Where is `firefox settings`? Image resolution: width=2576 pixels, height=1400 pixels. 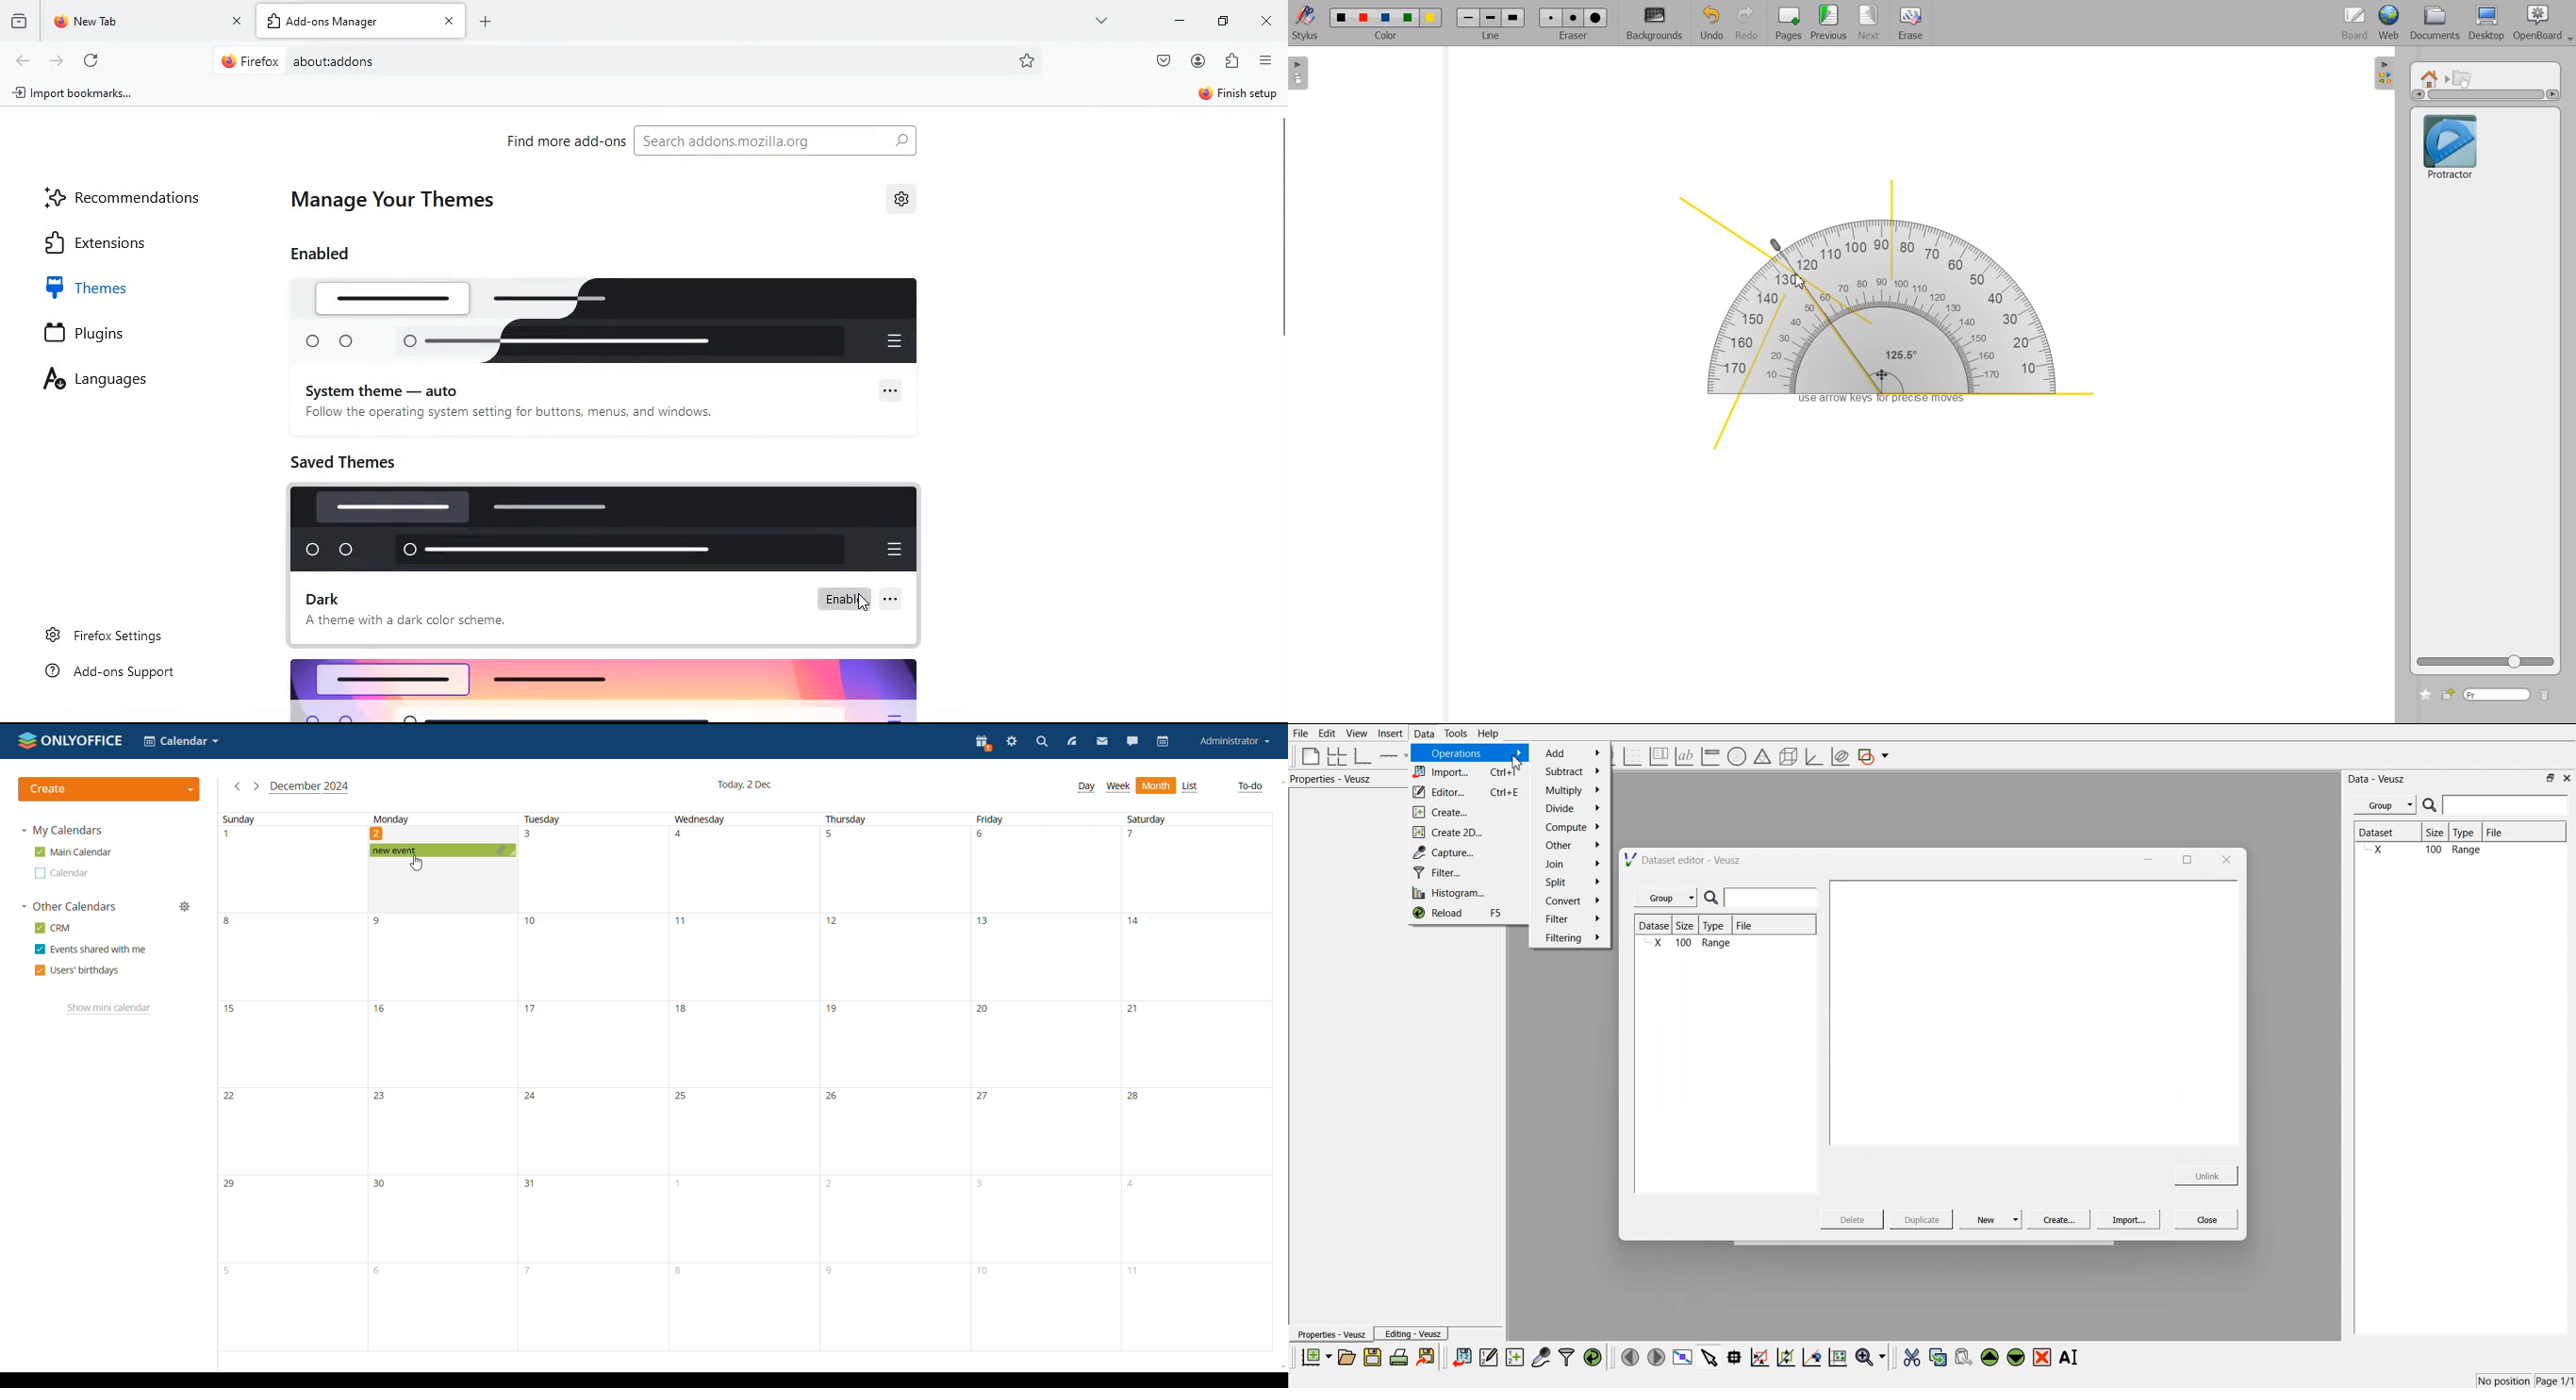 firefox settings is located at coordinates (119, 630).